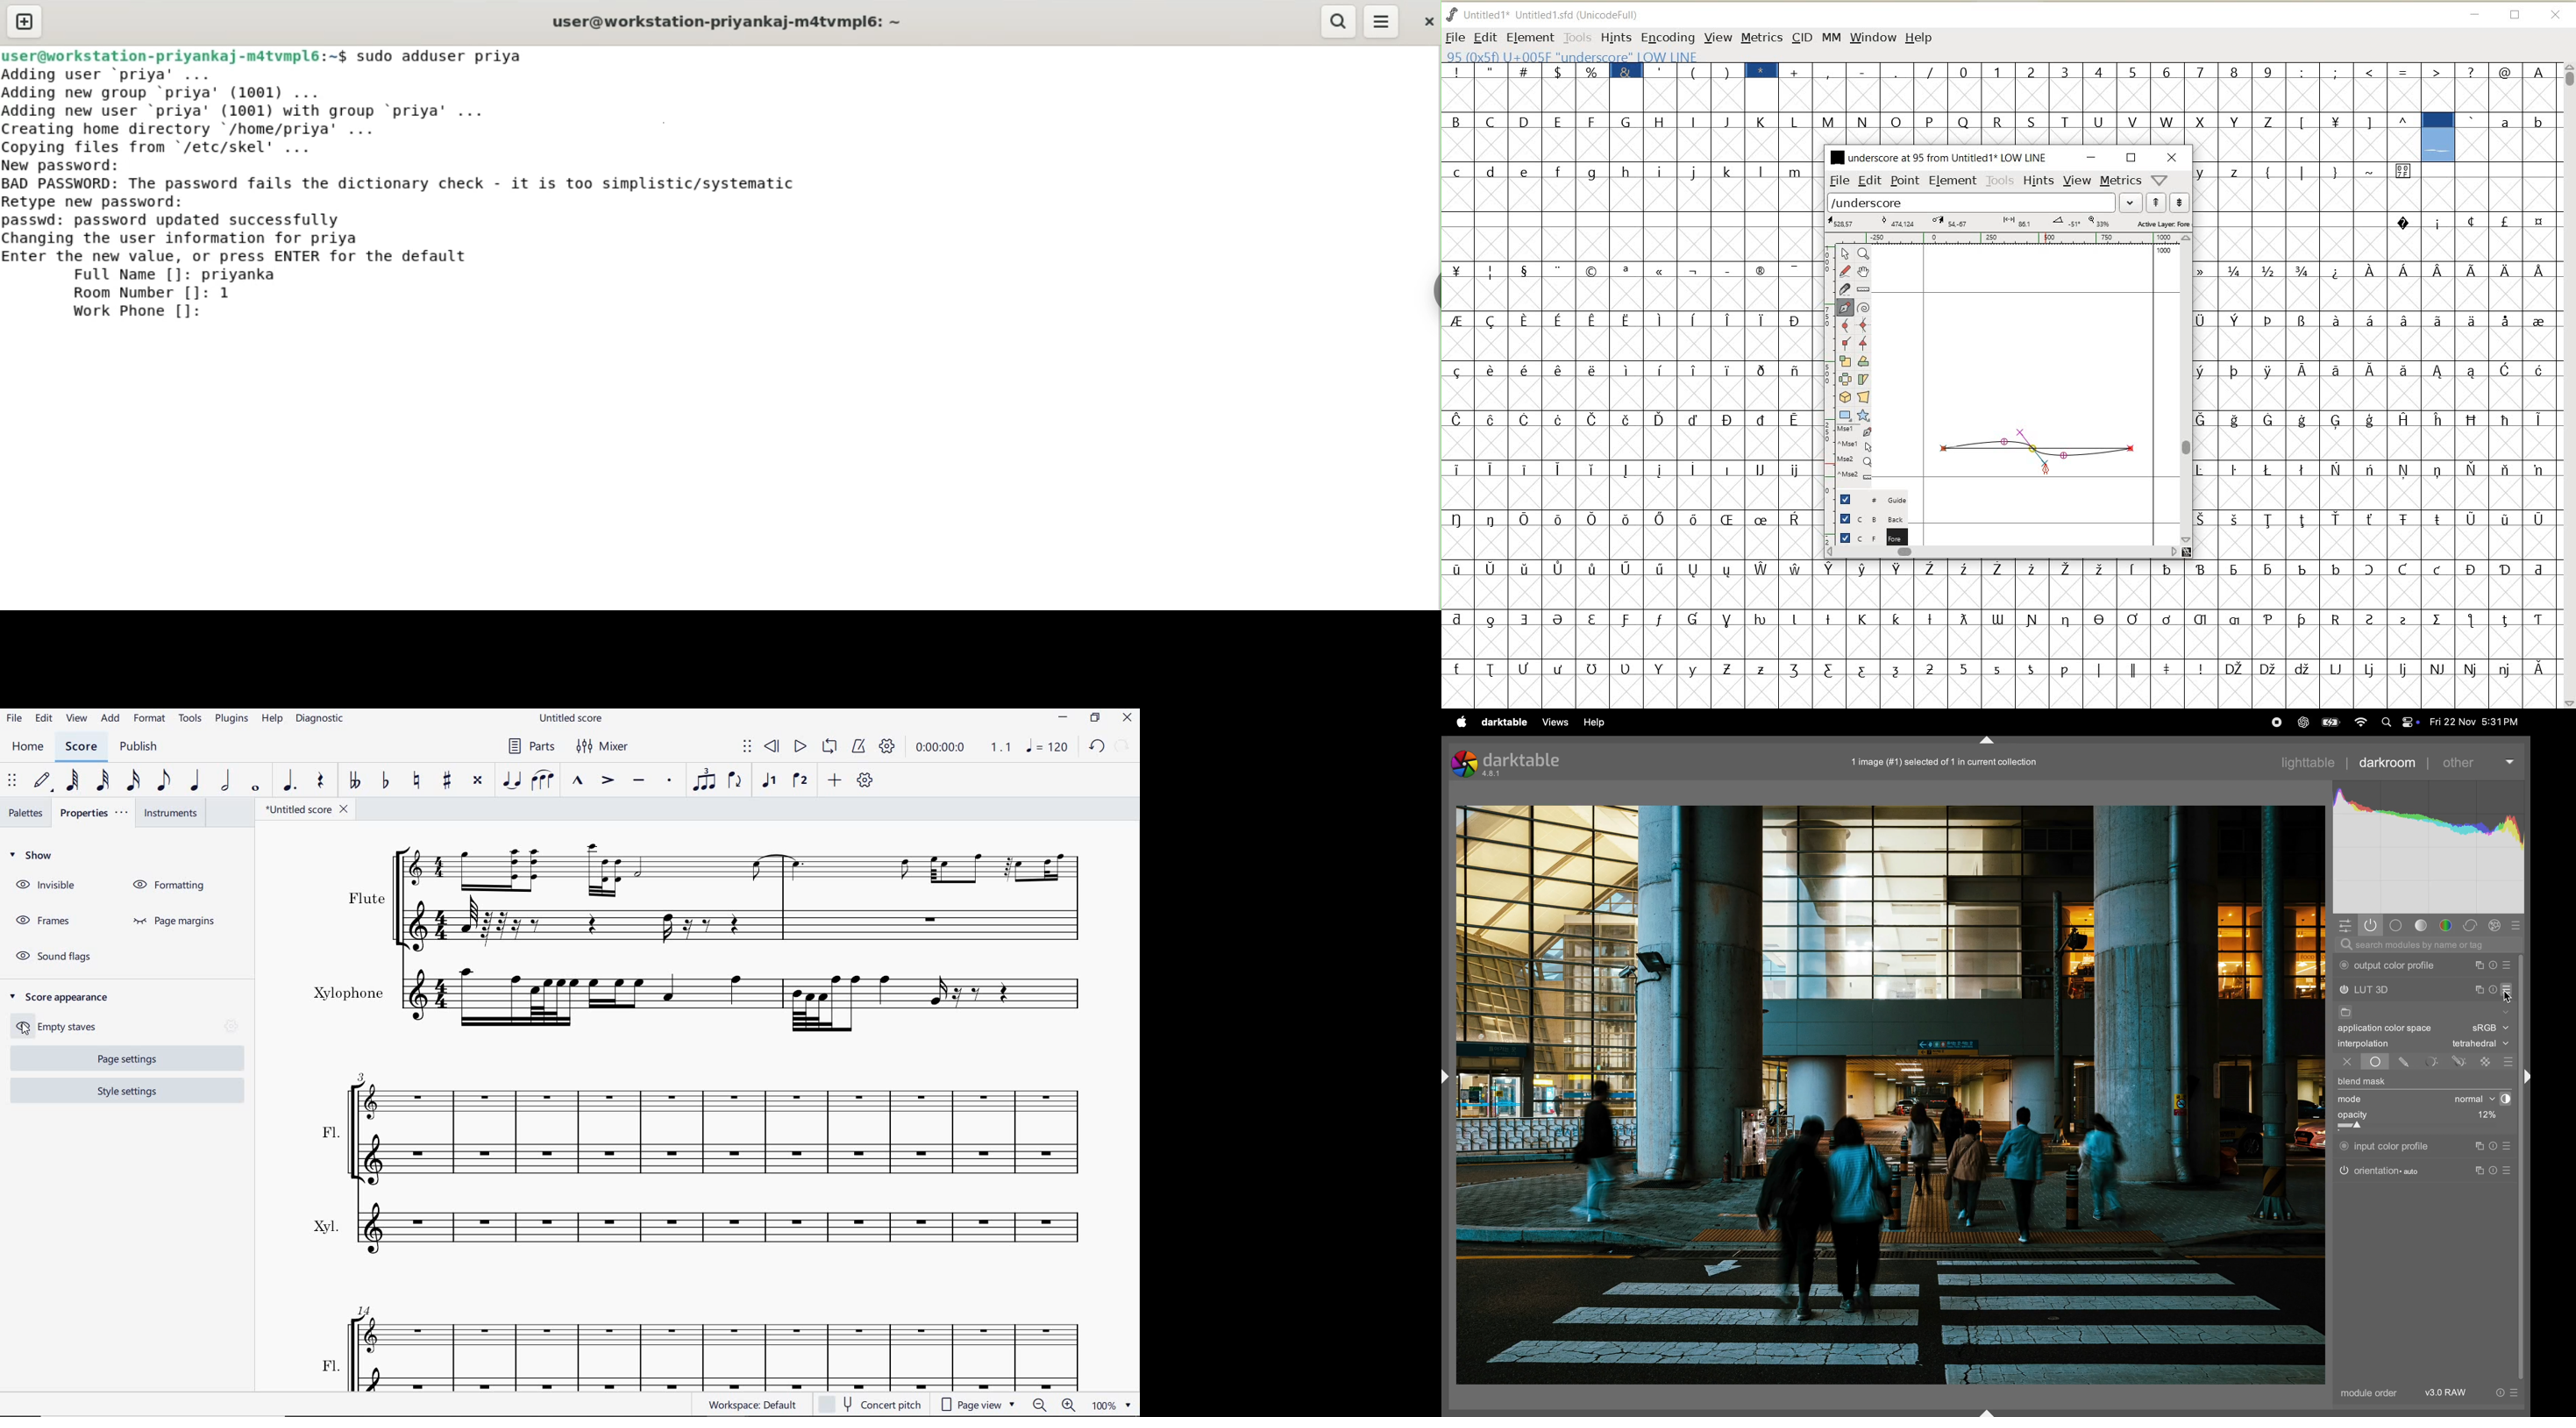 Image resolution: width=2576 pixels, height=1428 pixels. I want to click on application color space, so click(2393, 1030).